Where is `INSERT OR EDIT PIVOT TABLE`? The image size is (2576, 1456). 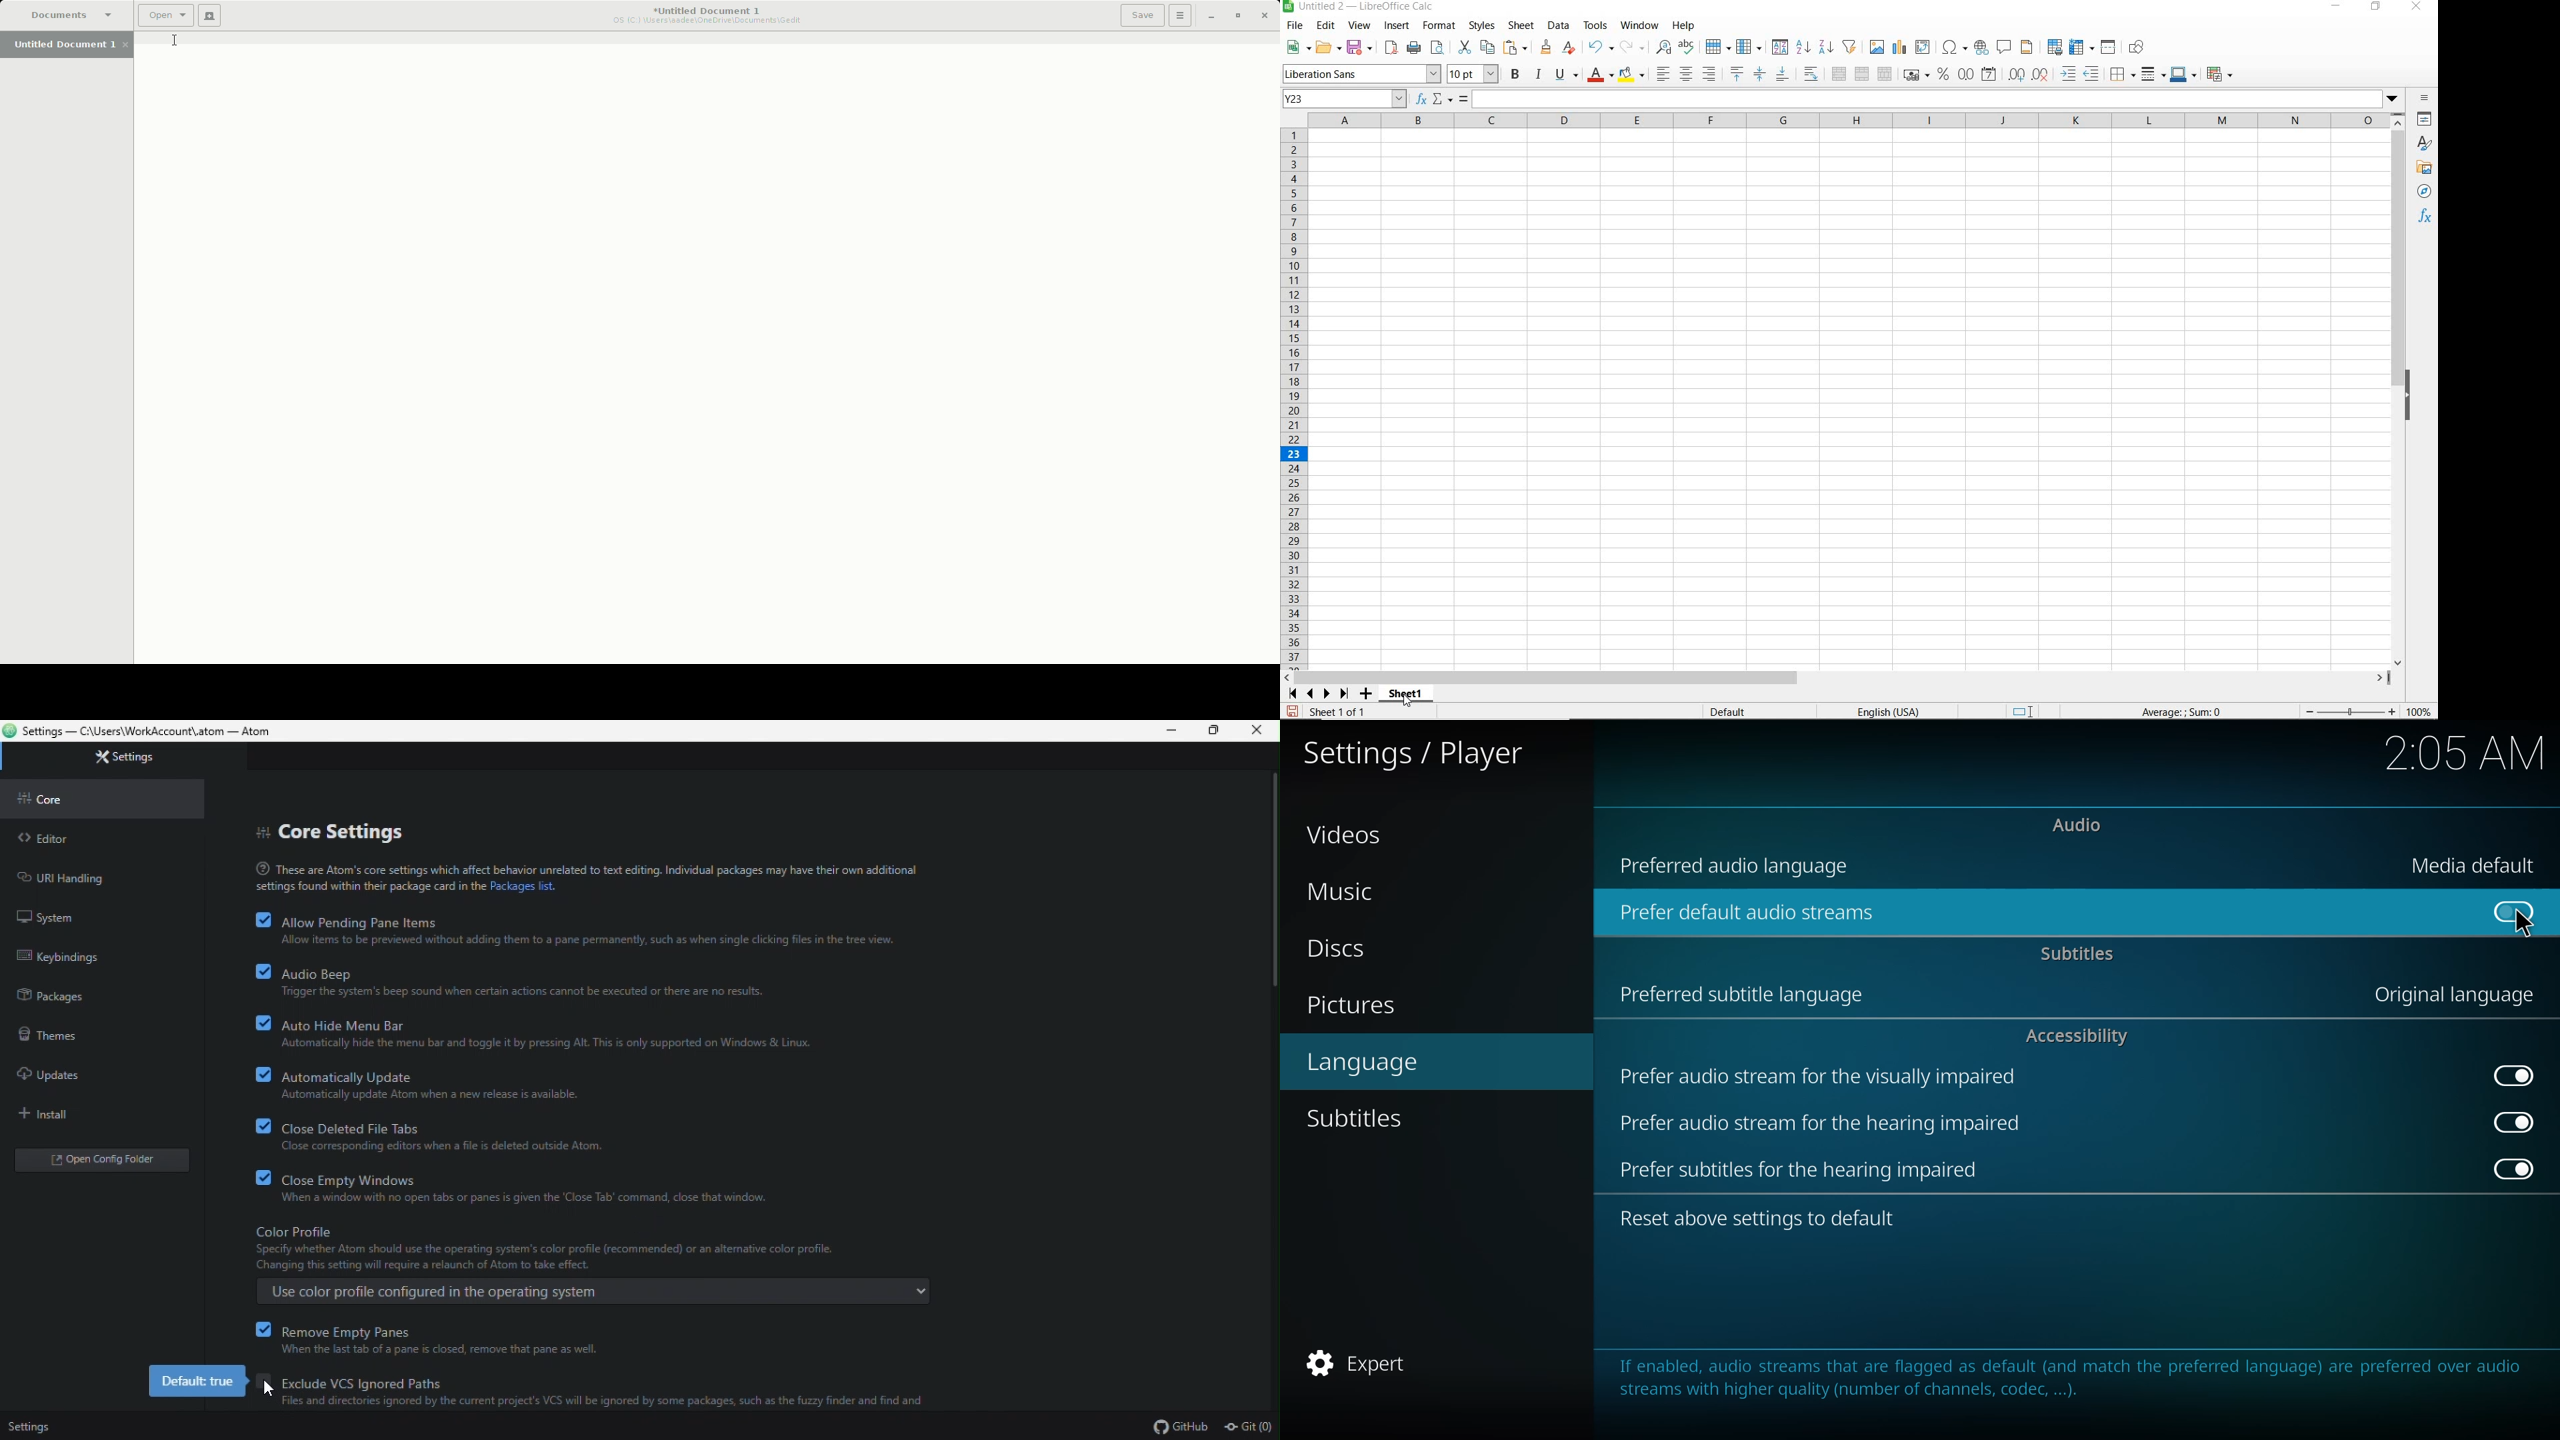
INSERT OR EDIT PIVOT TABLE is located at coordinates (1923, 47).